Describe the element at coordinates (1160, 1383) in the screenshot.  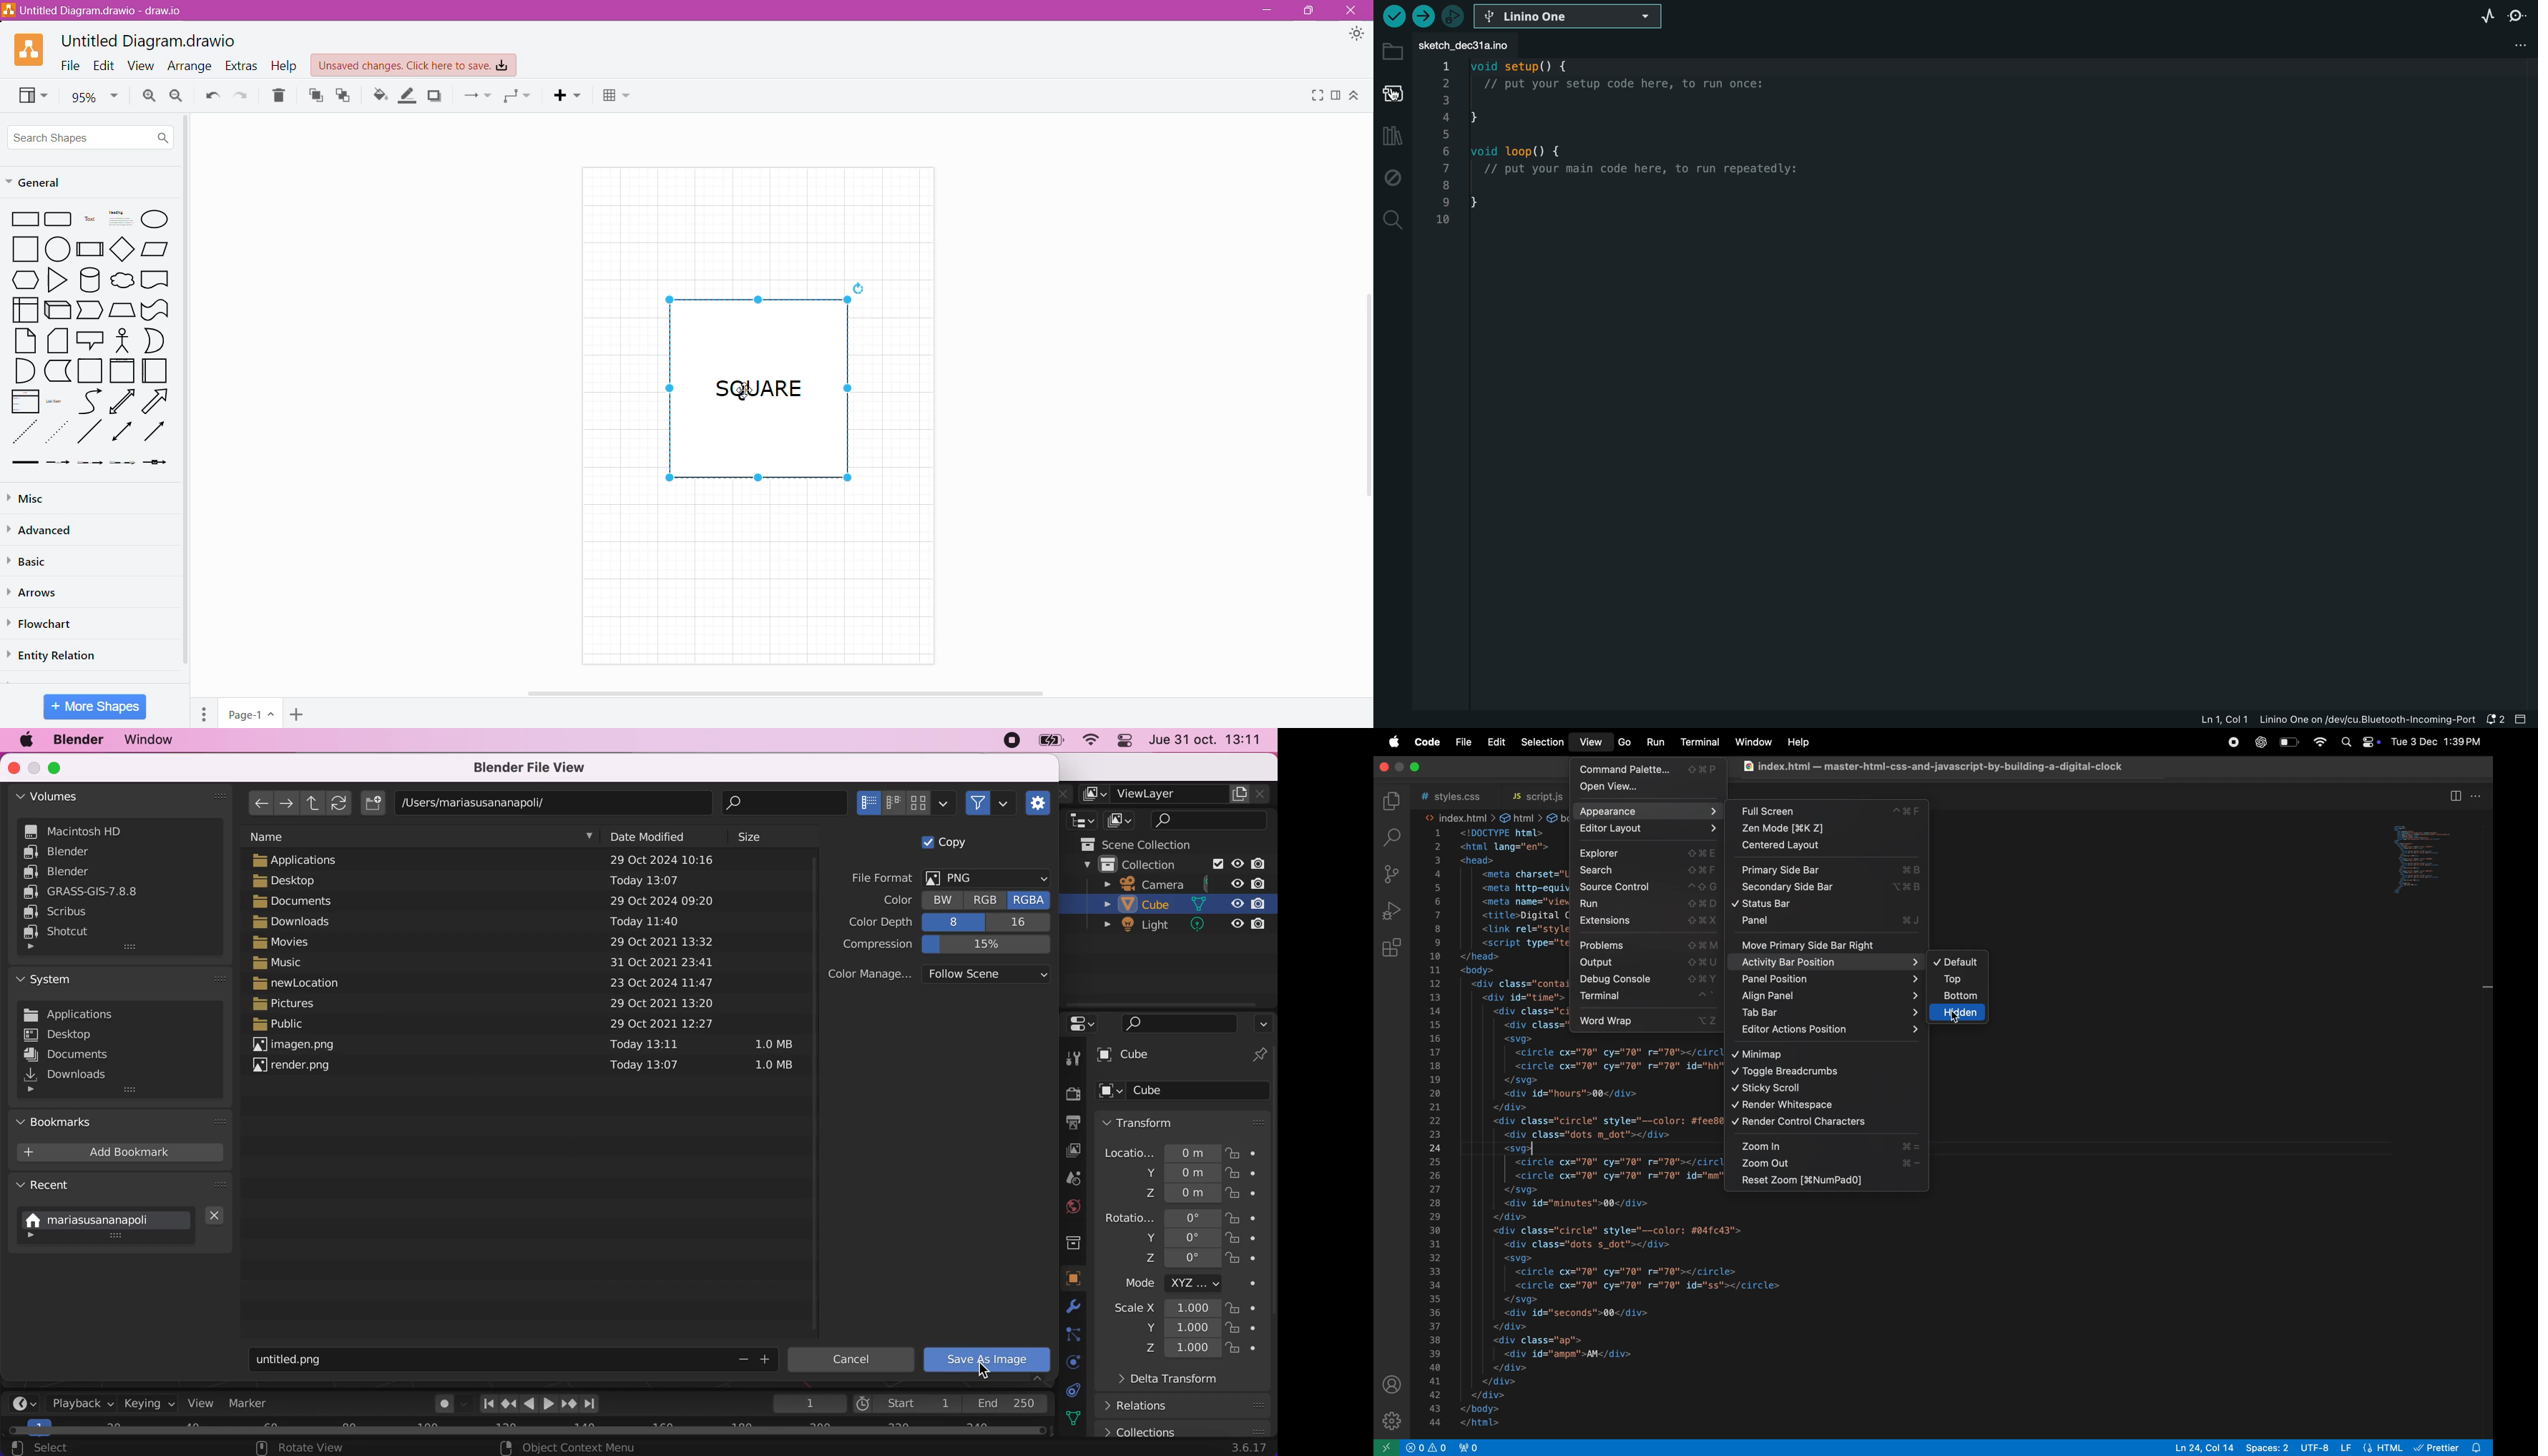
I see `delta transform` at that location.